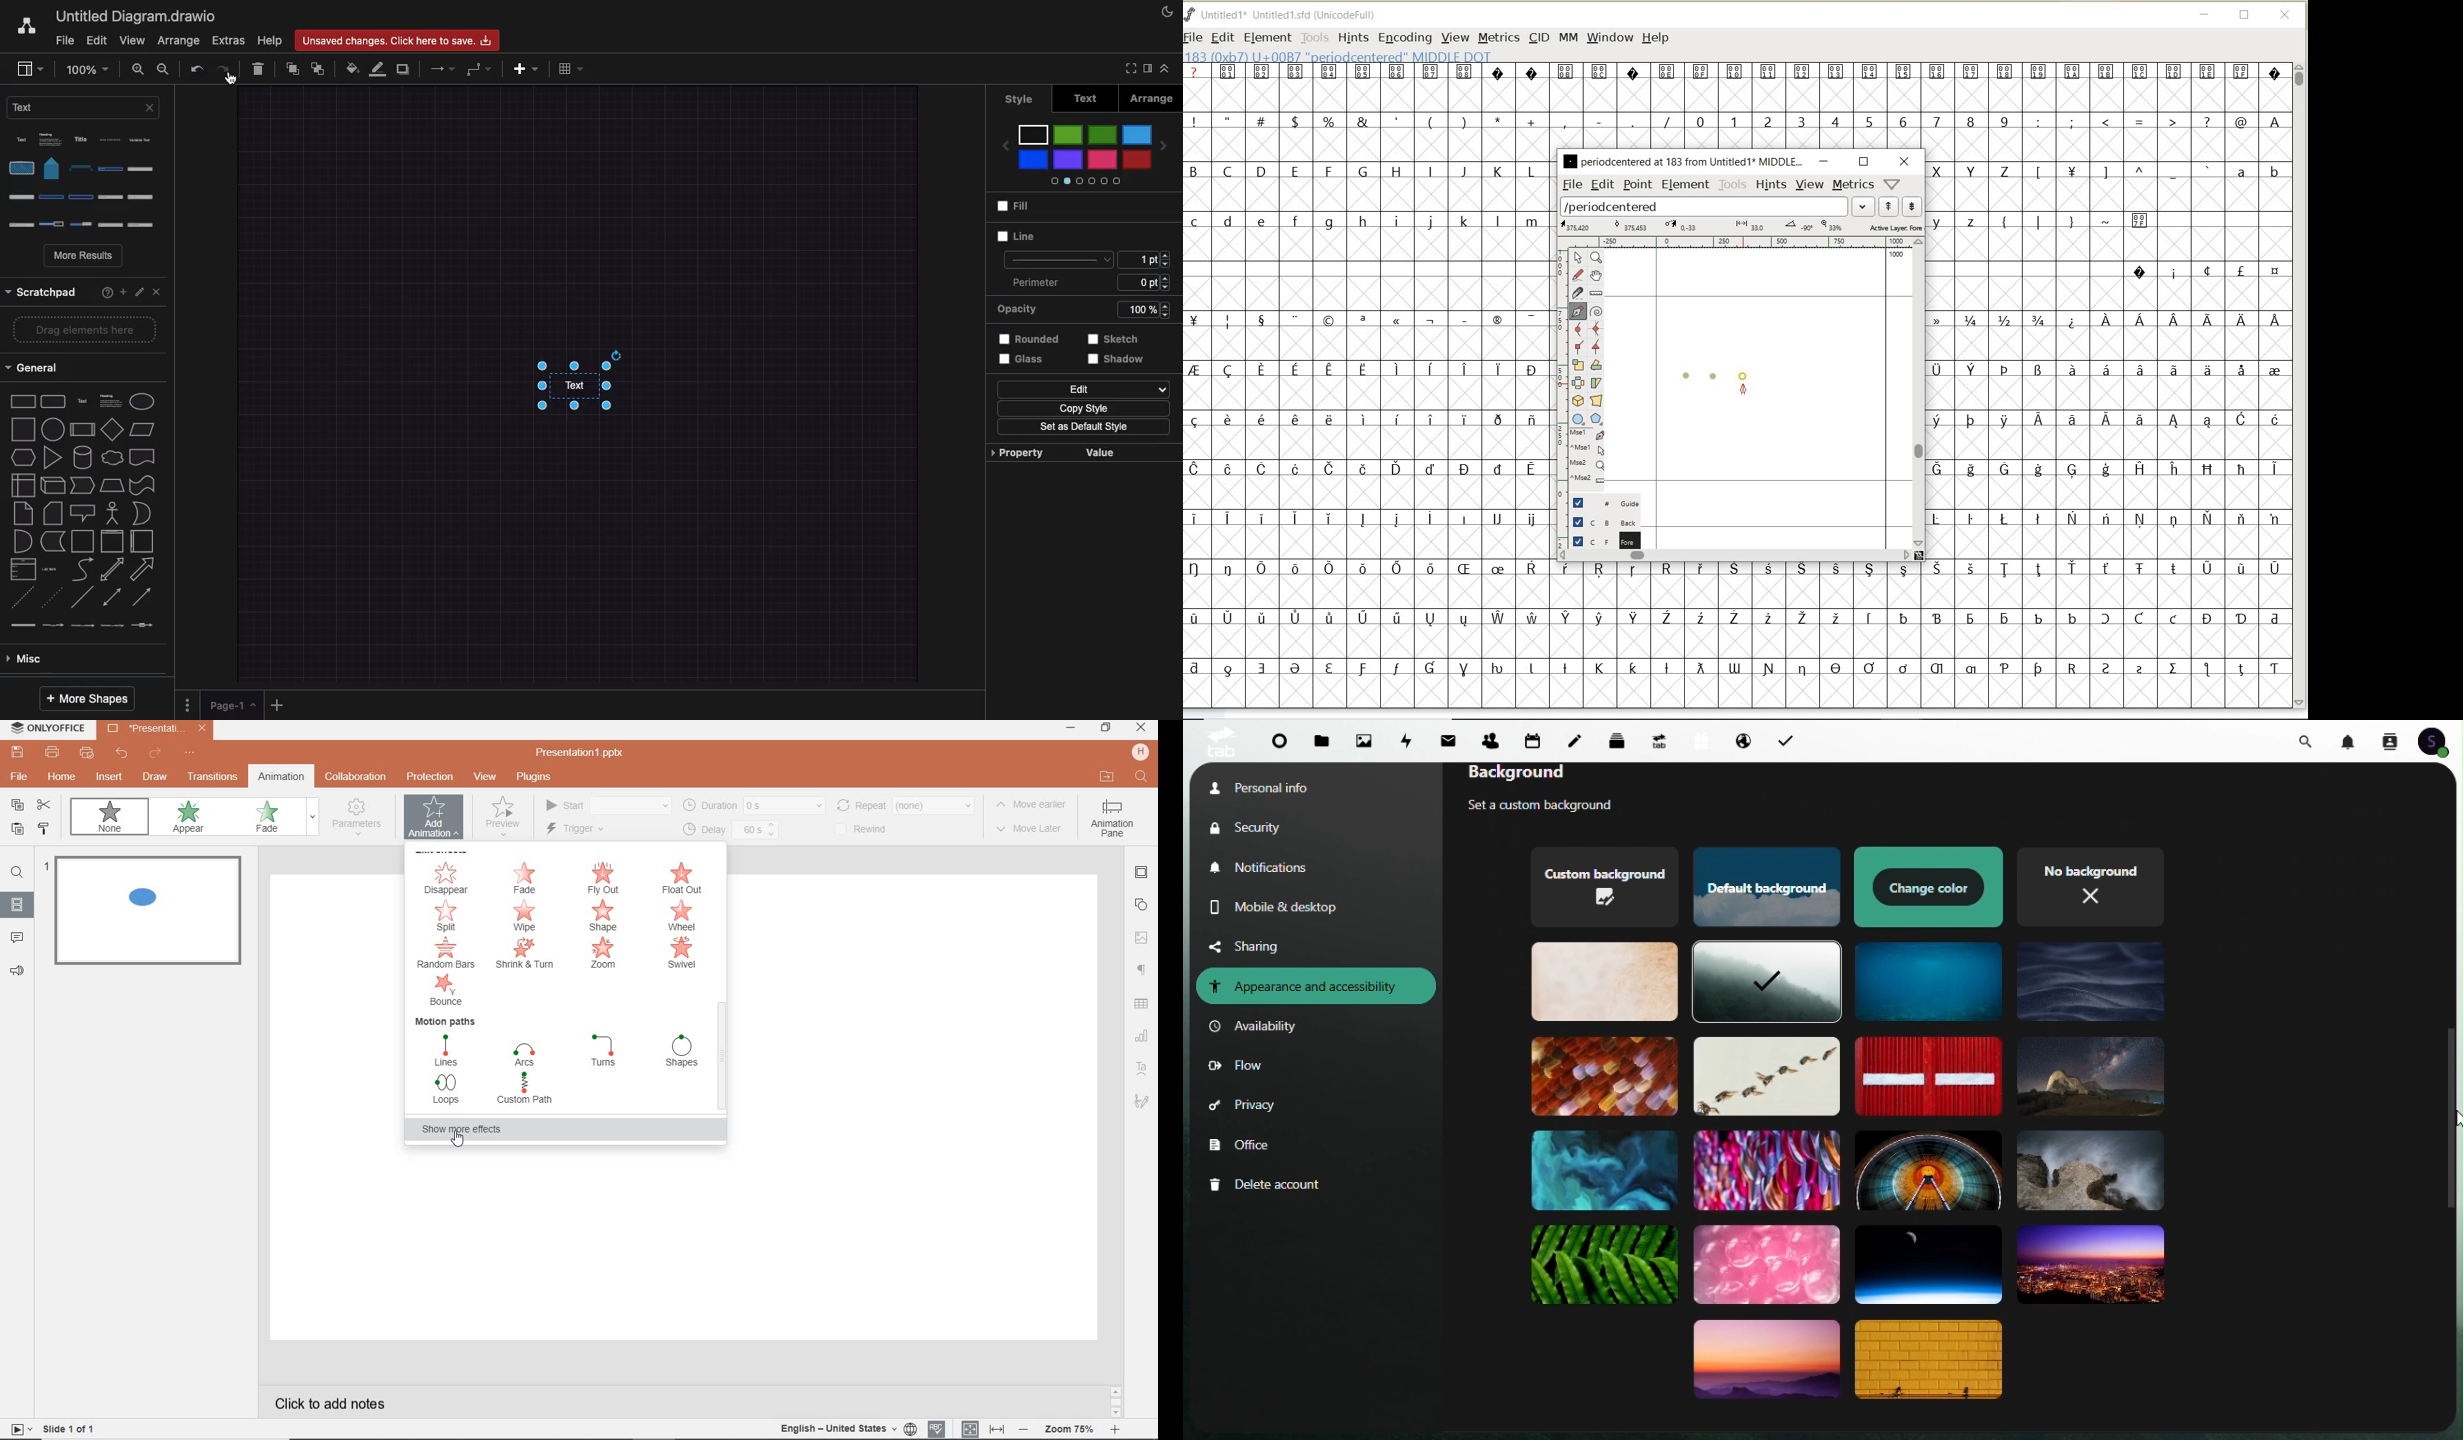  Describe the element at coordinates (1143, 1005) in the screenshot. I see `table settings` at that location.